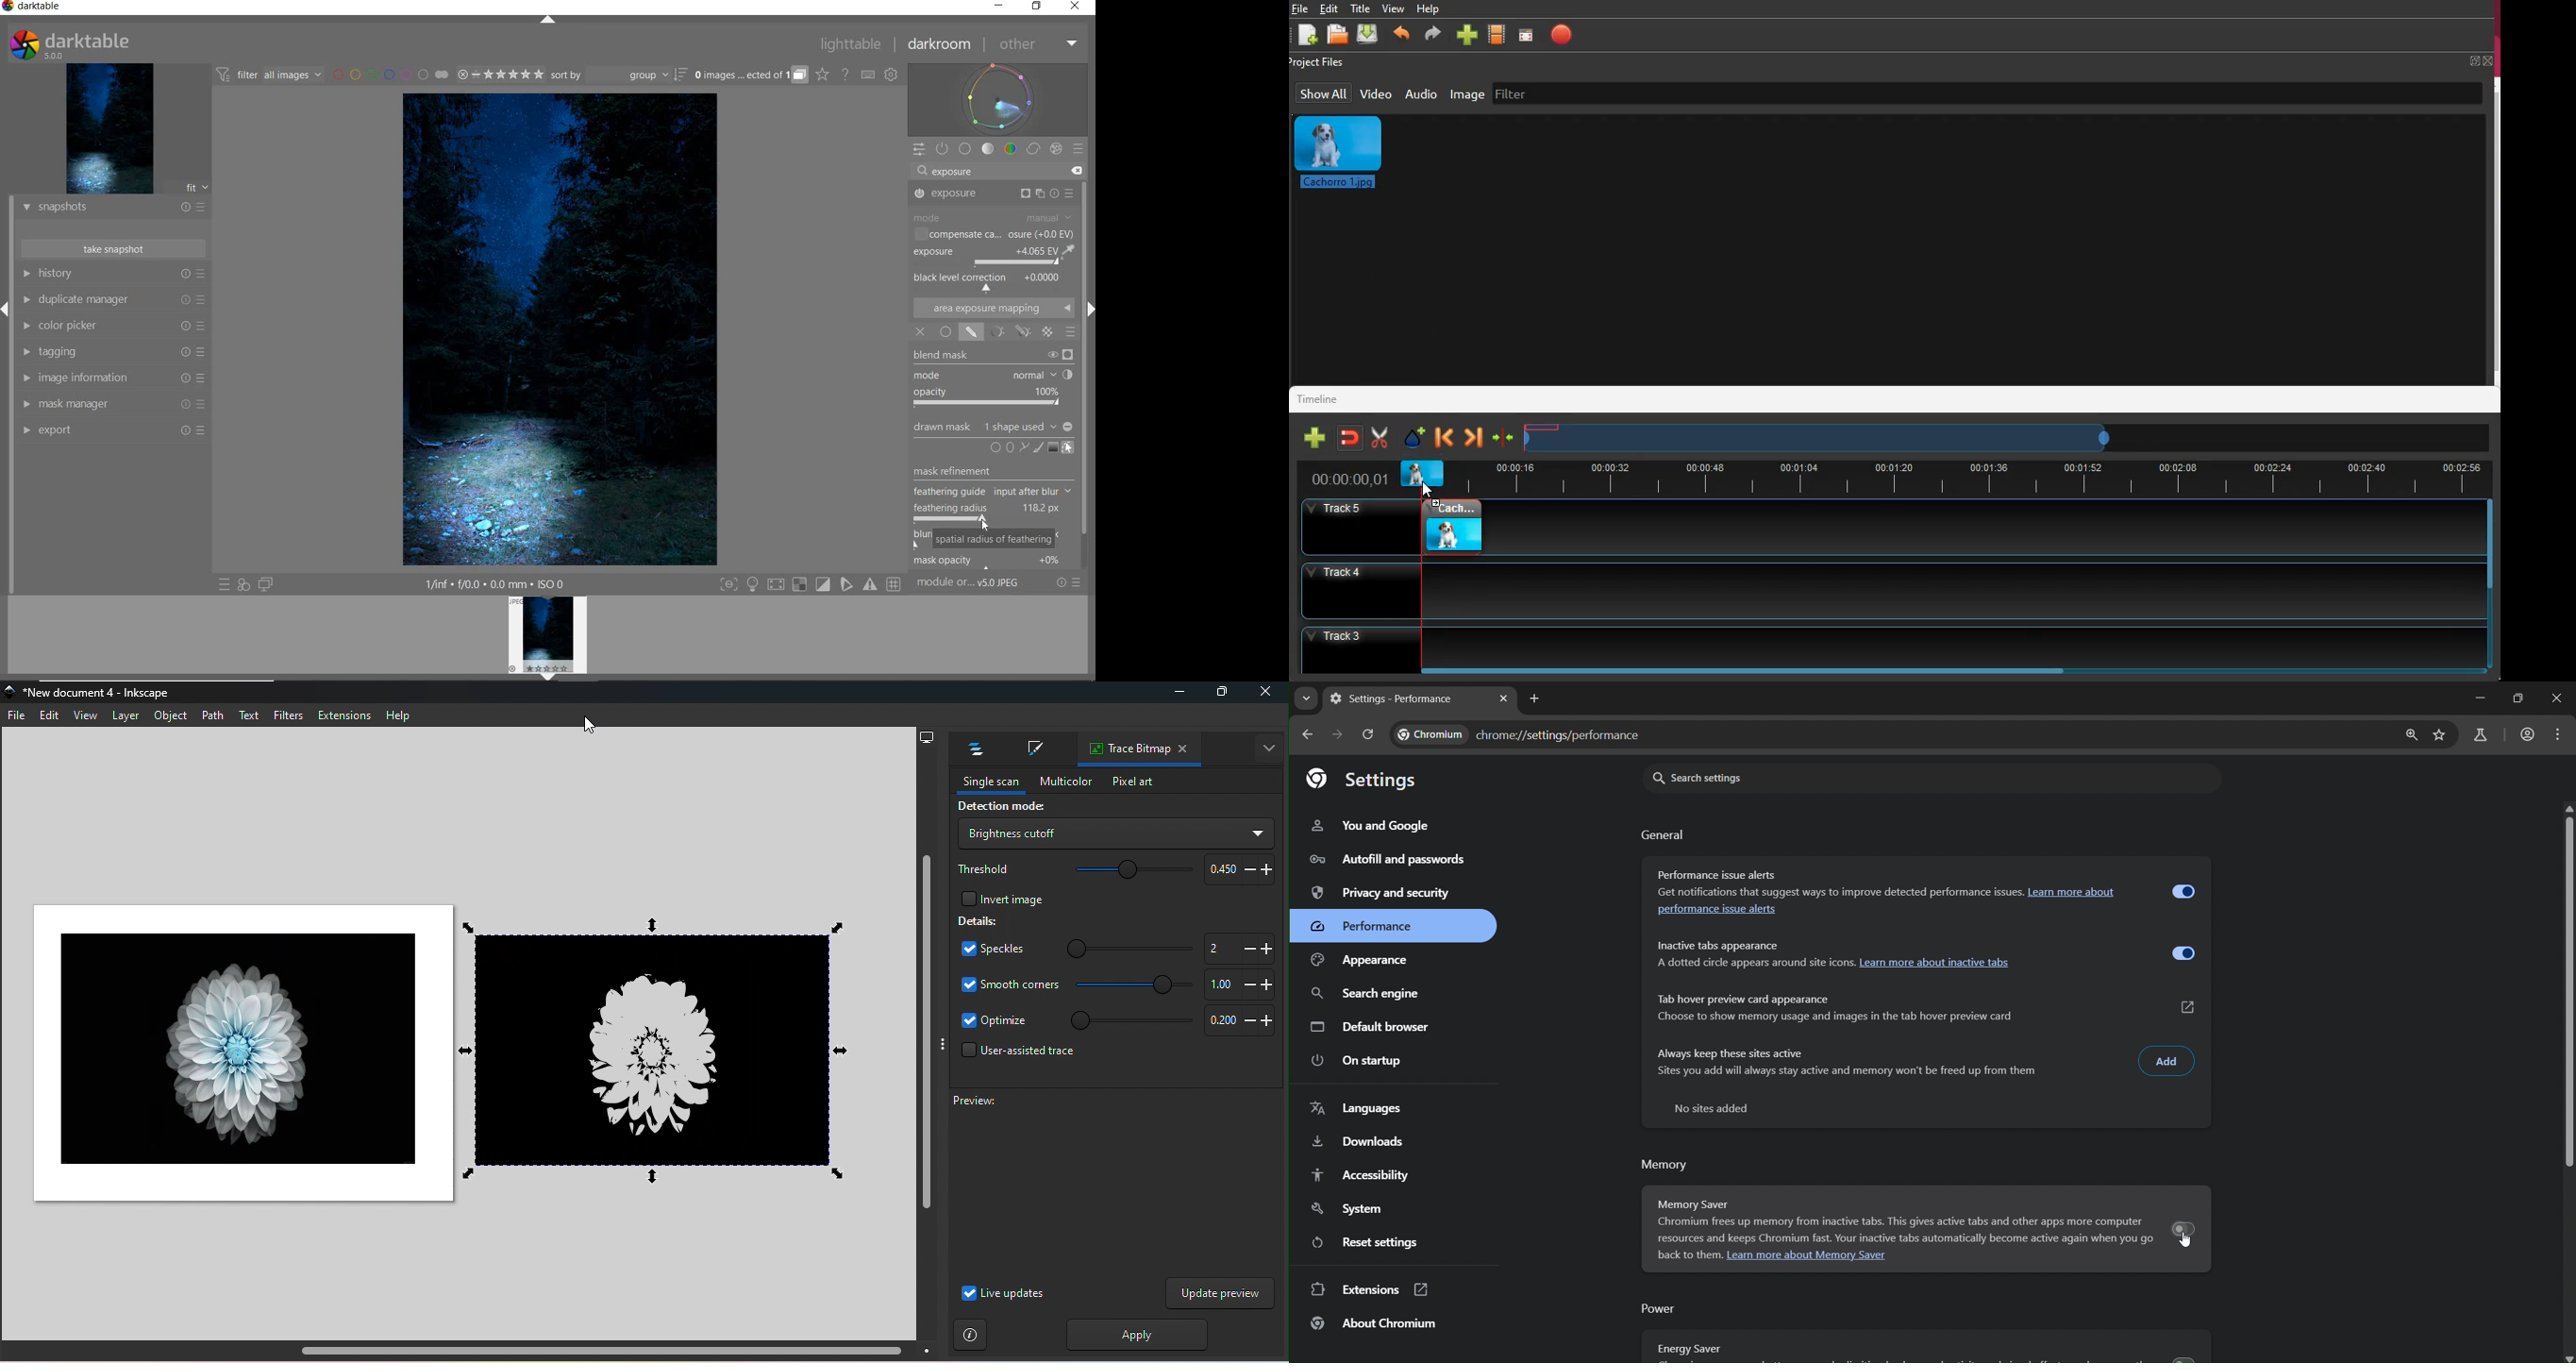 This screenshot has height=1372, width=2576. I want to click on close tab, so click(1505, 700).